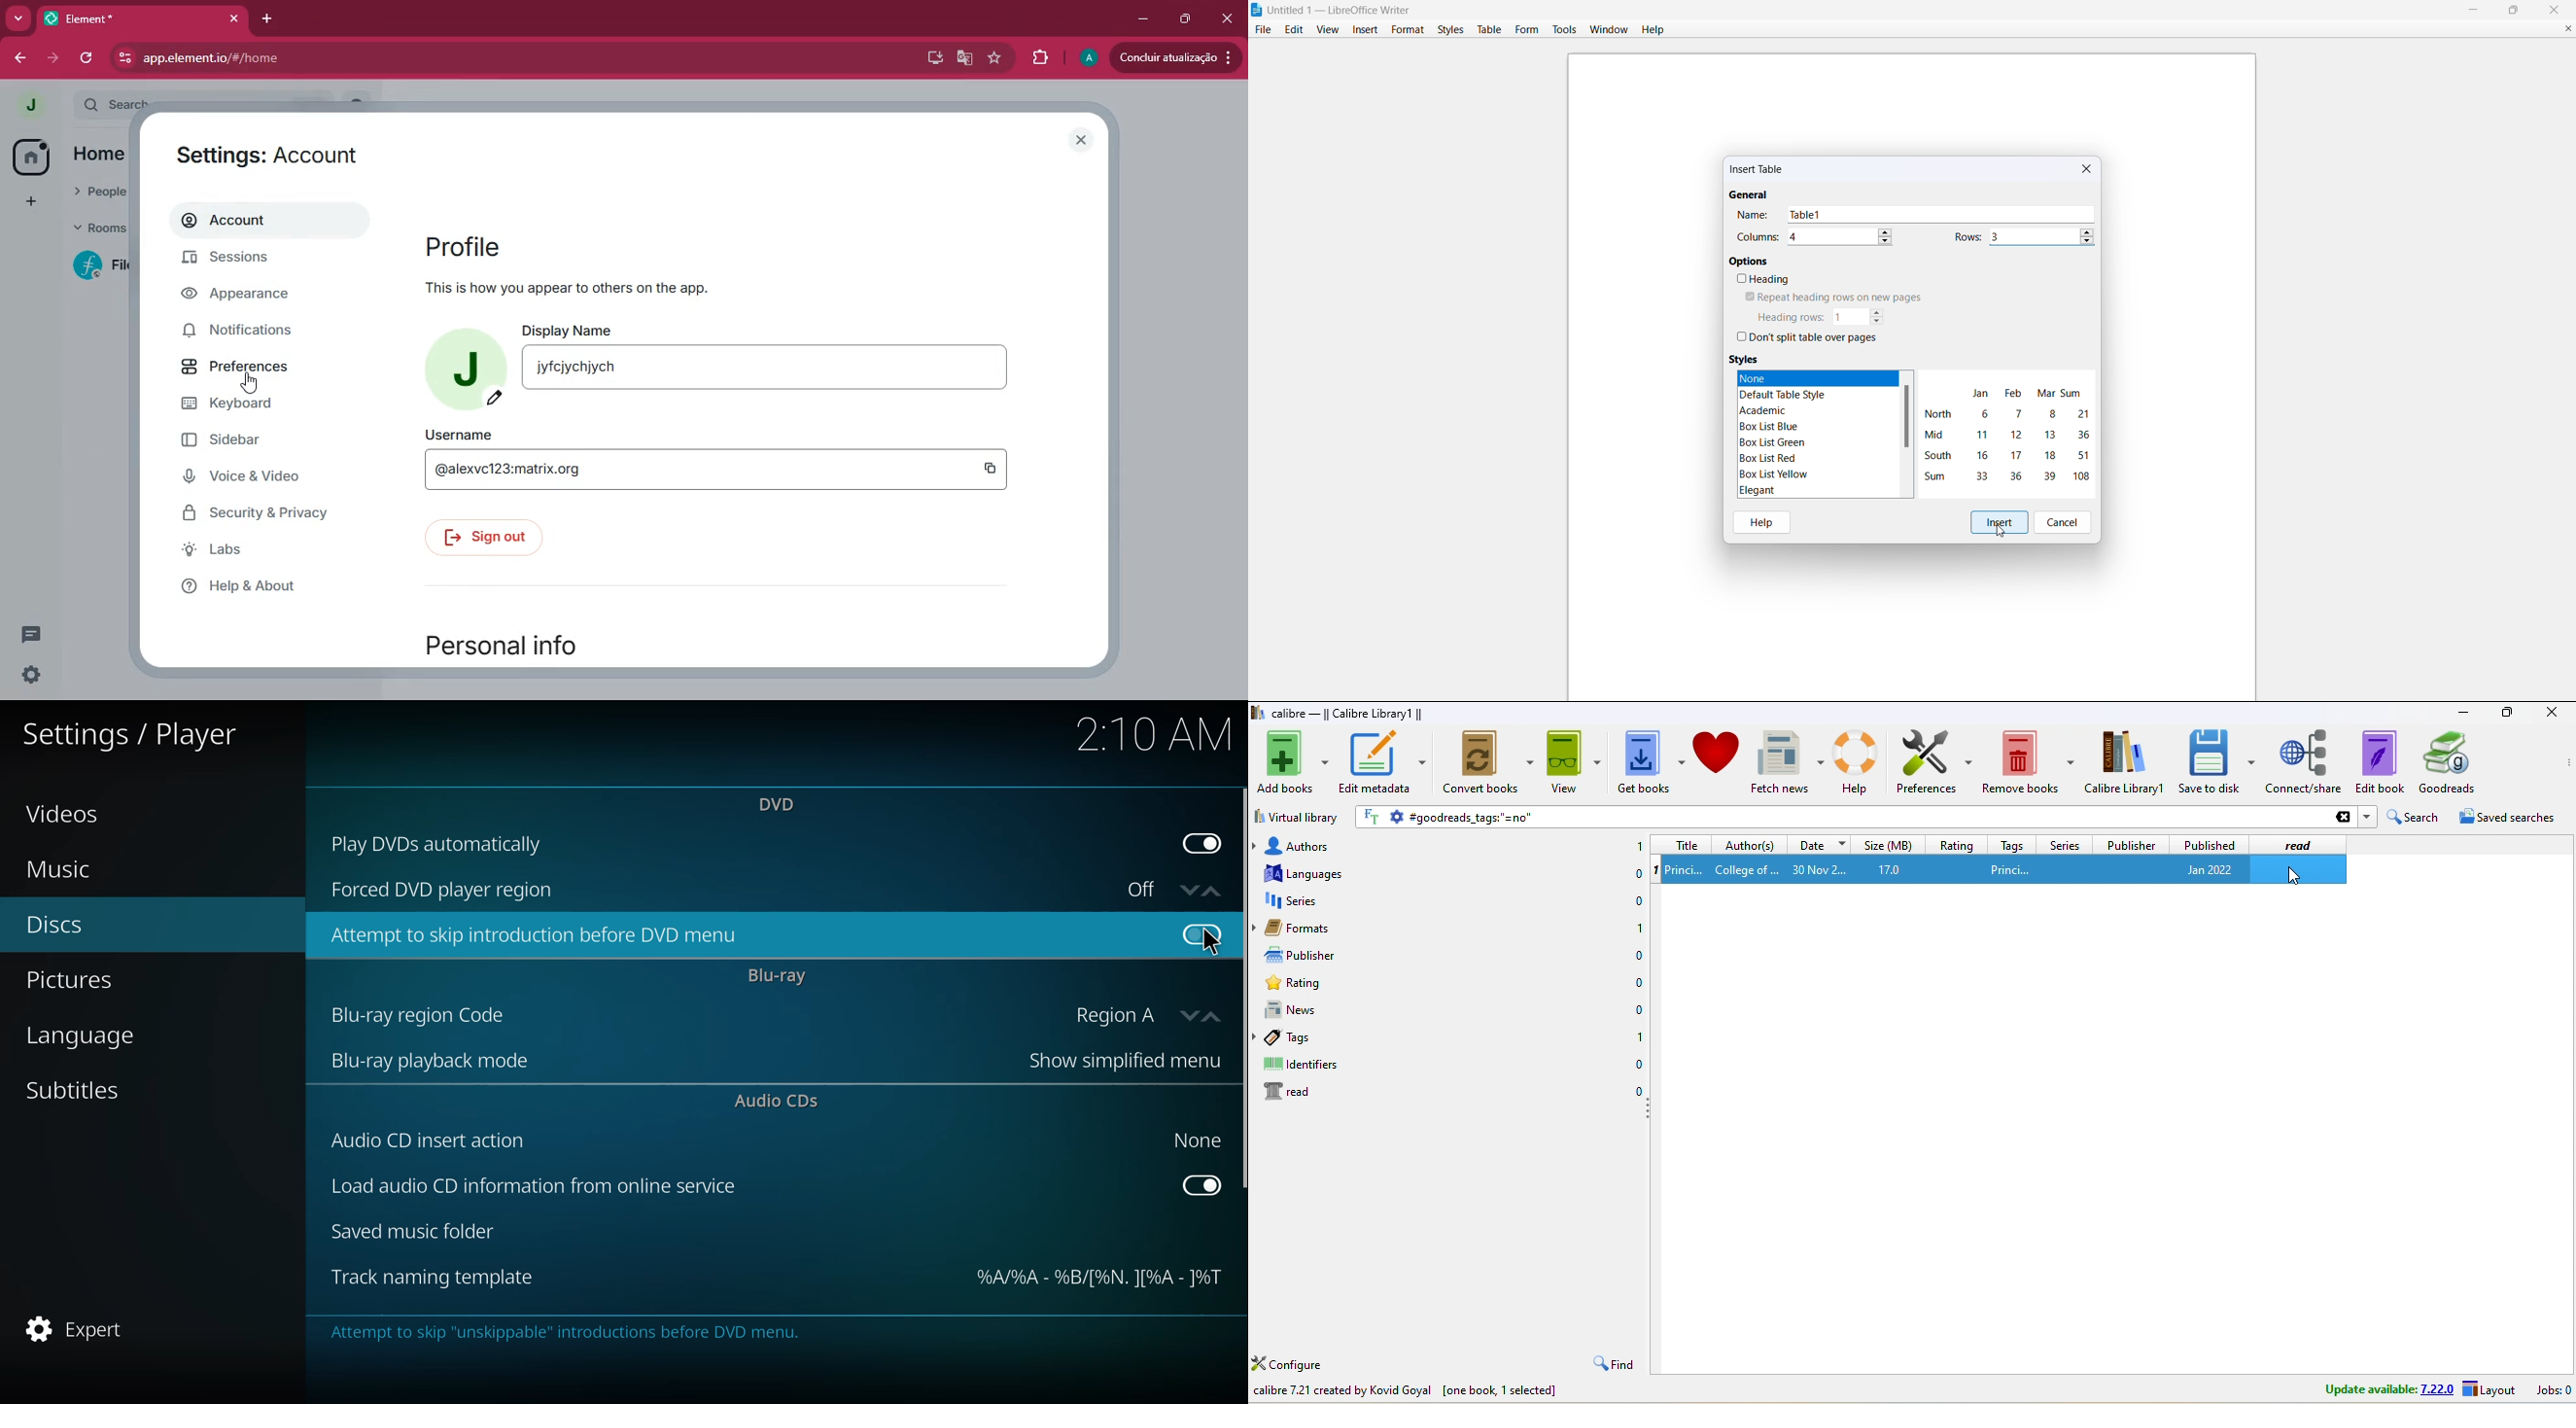 The width and height of the screenshot is (2576, 1428). I want to click on audio cd insert action, so click(429, 1139).